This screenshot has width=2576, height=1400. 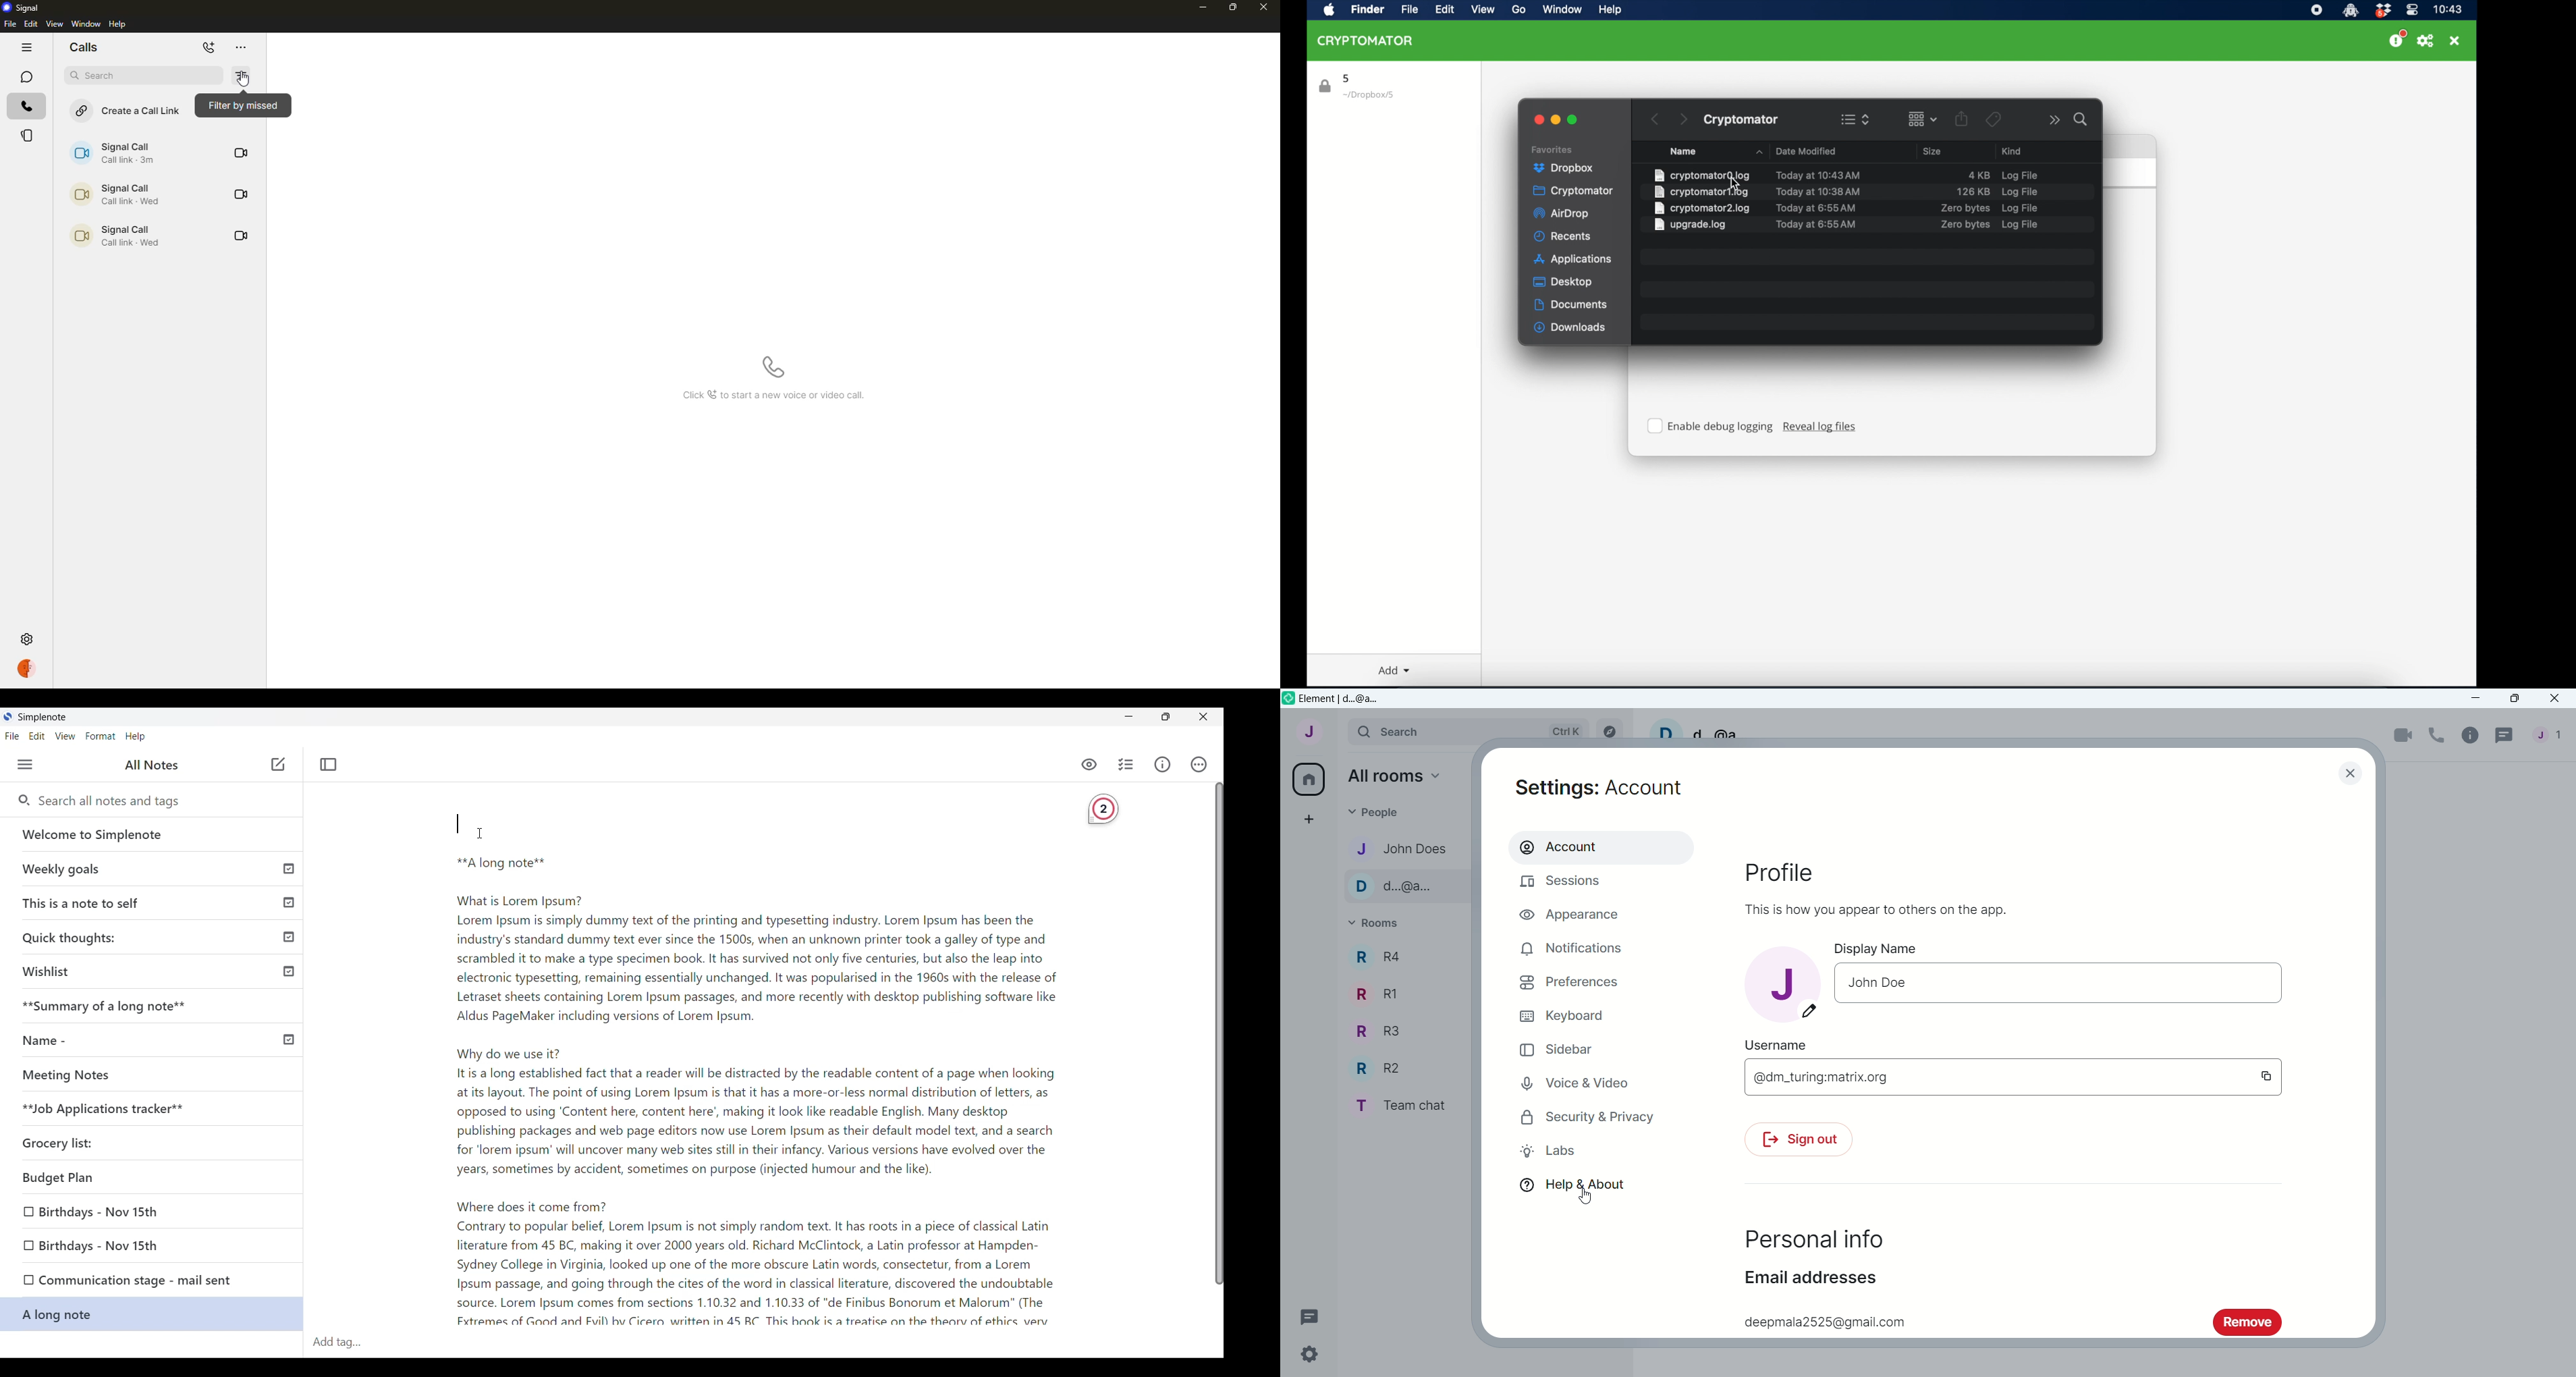 I want to click on Email addresses, so click(x=1808, y=1278).